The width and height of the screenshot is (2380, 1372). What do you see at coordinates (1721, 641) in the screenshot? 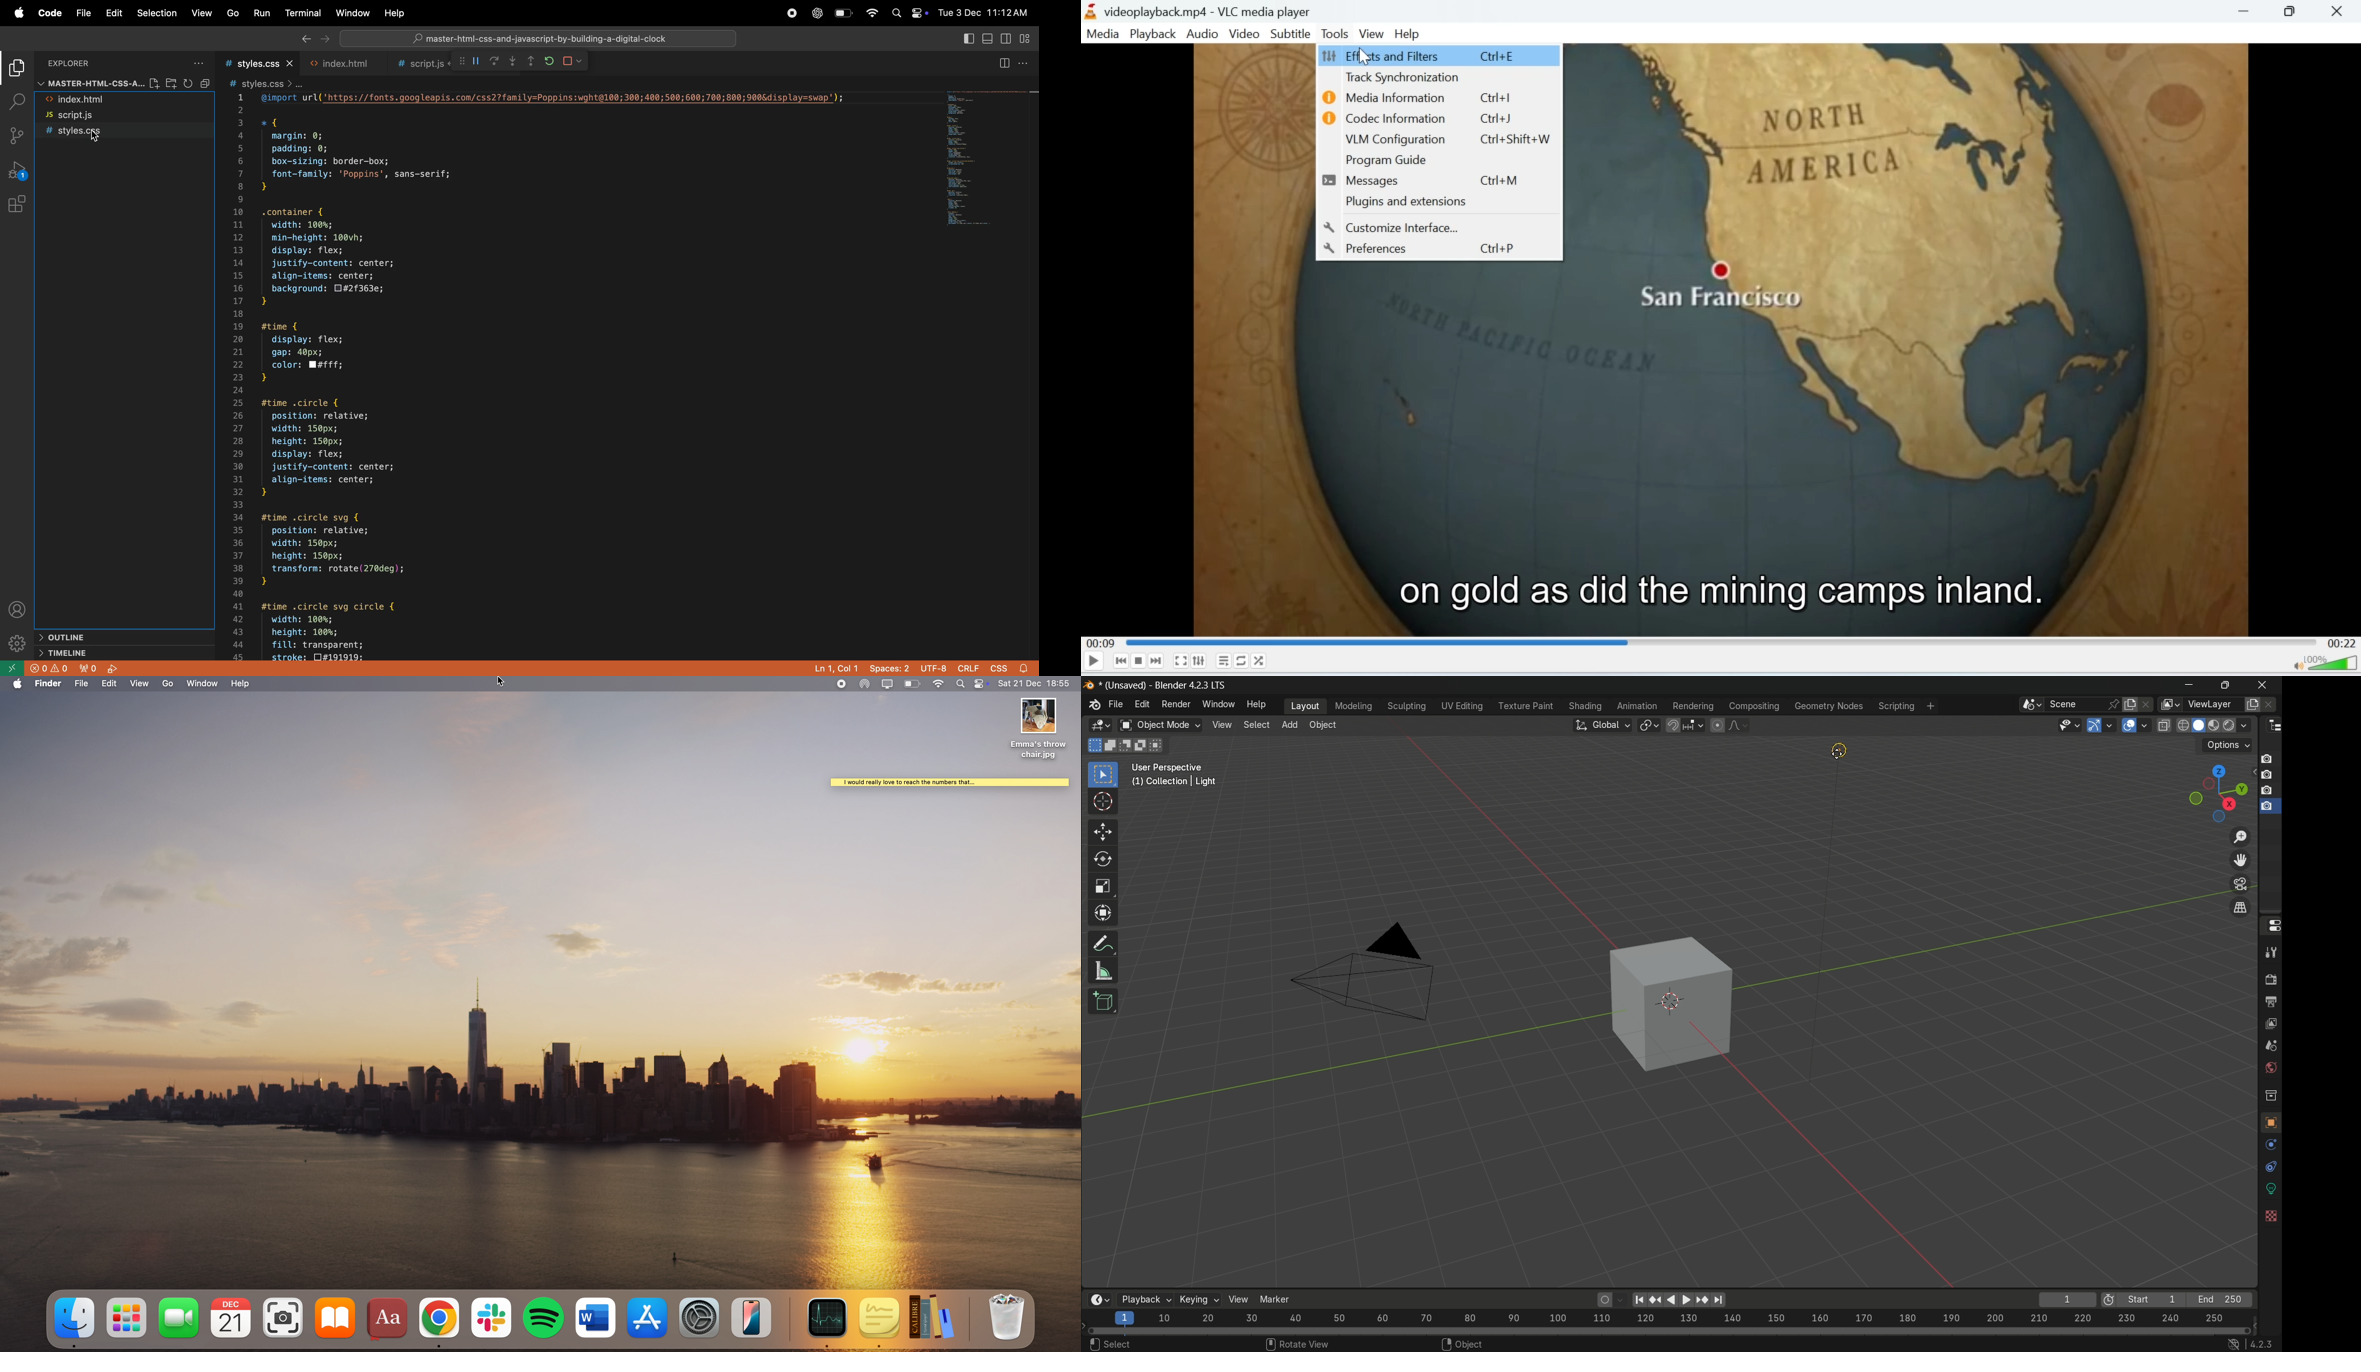
I see `Playbar` at bounding box center [1721, 641].